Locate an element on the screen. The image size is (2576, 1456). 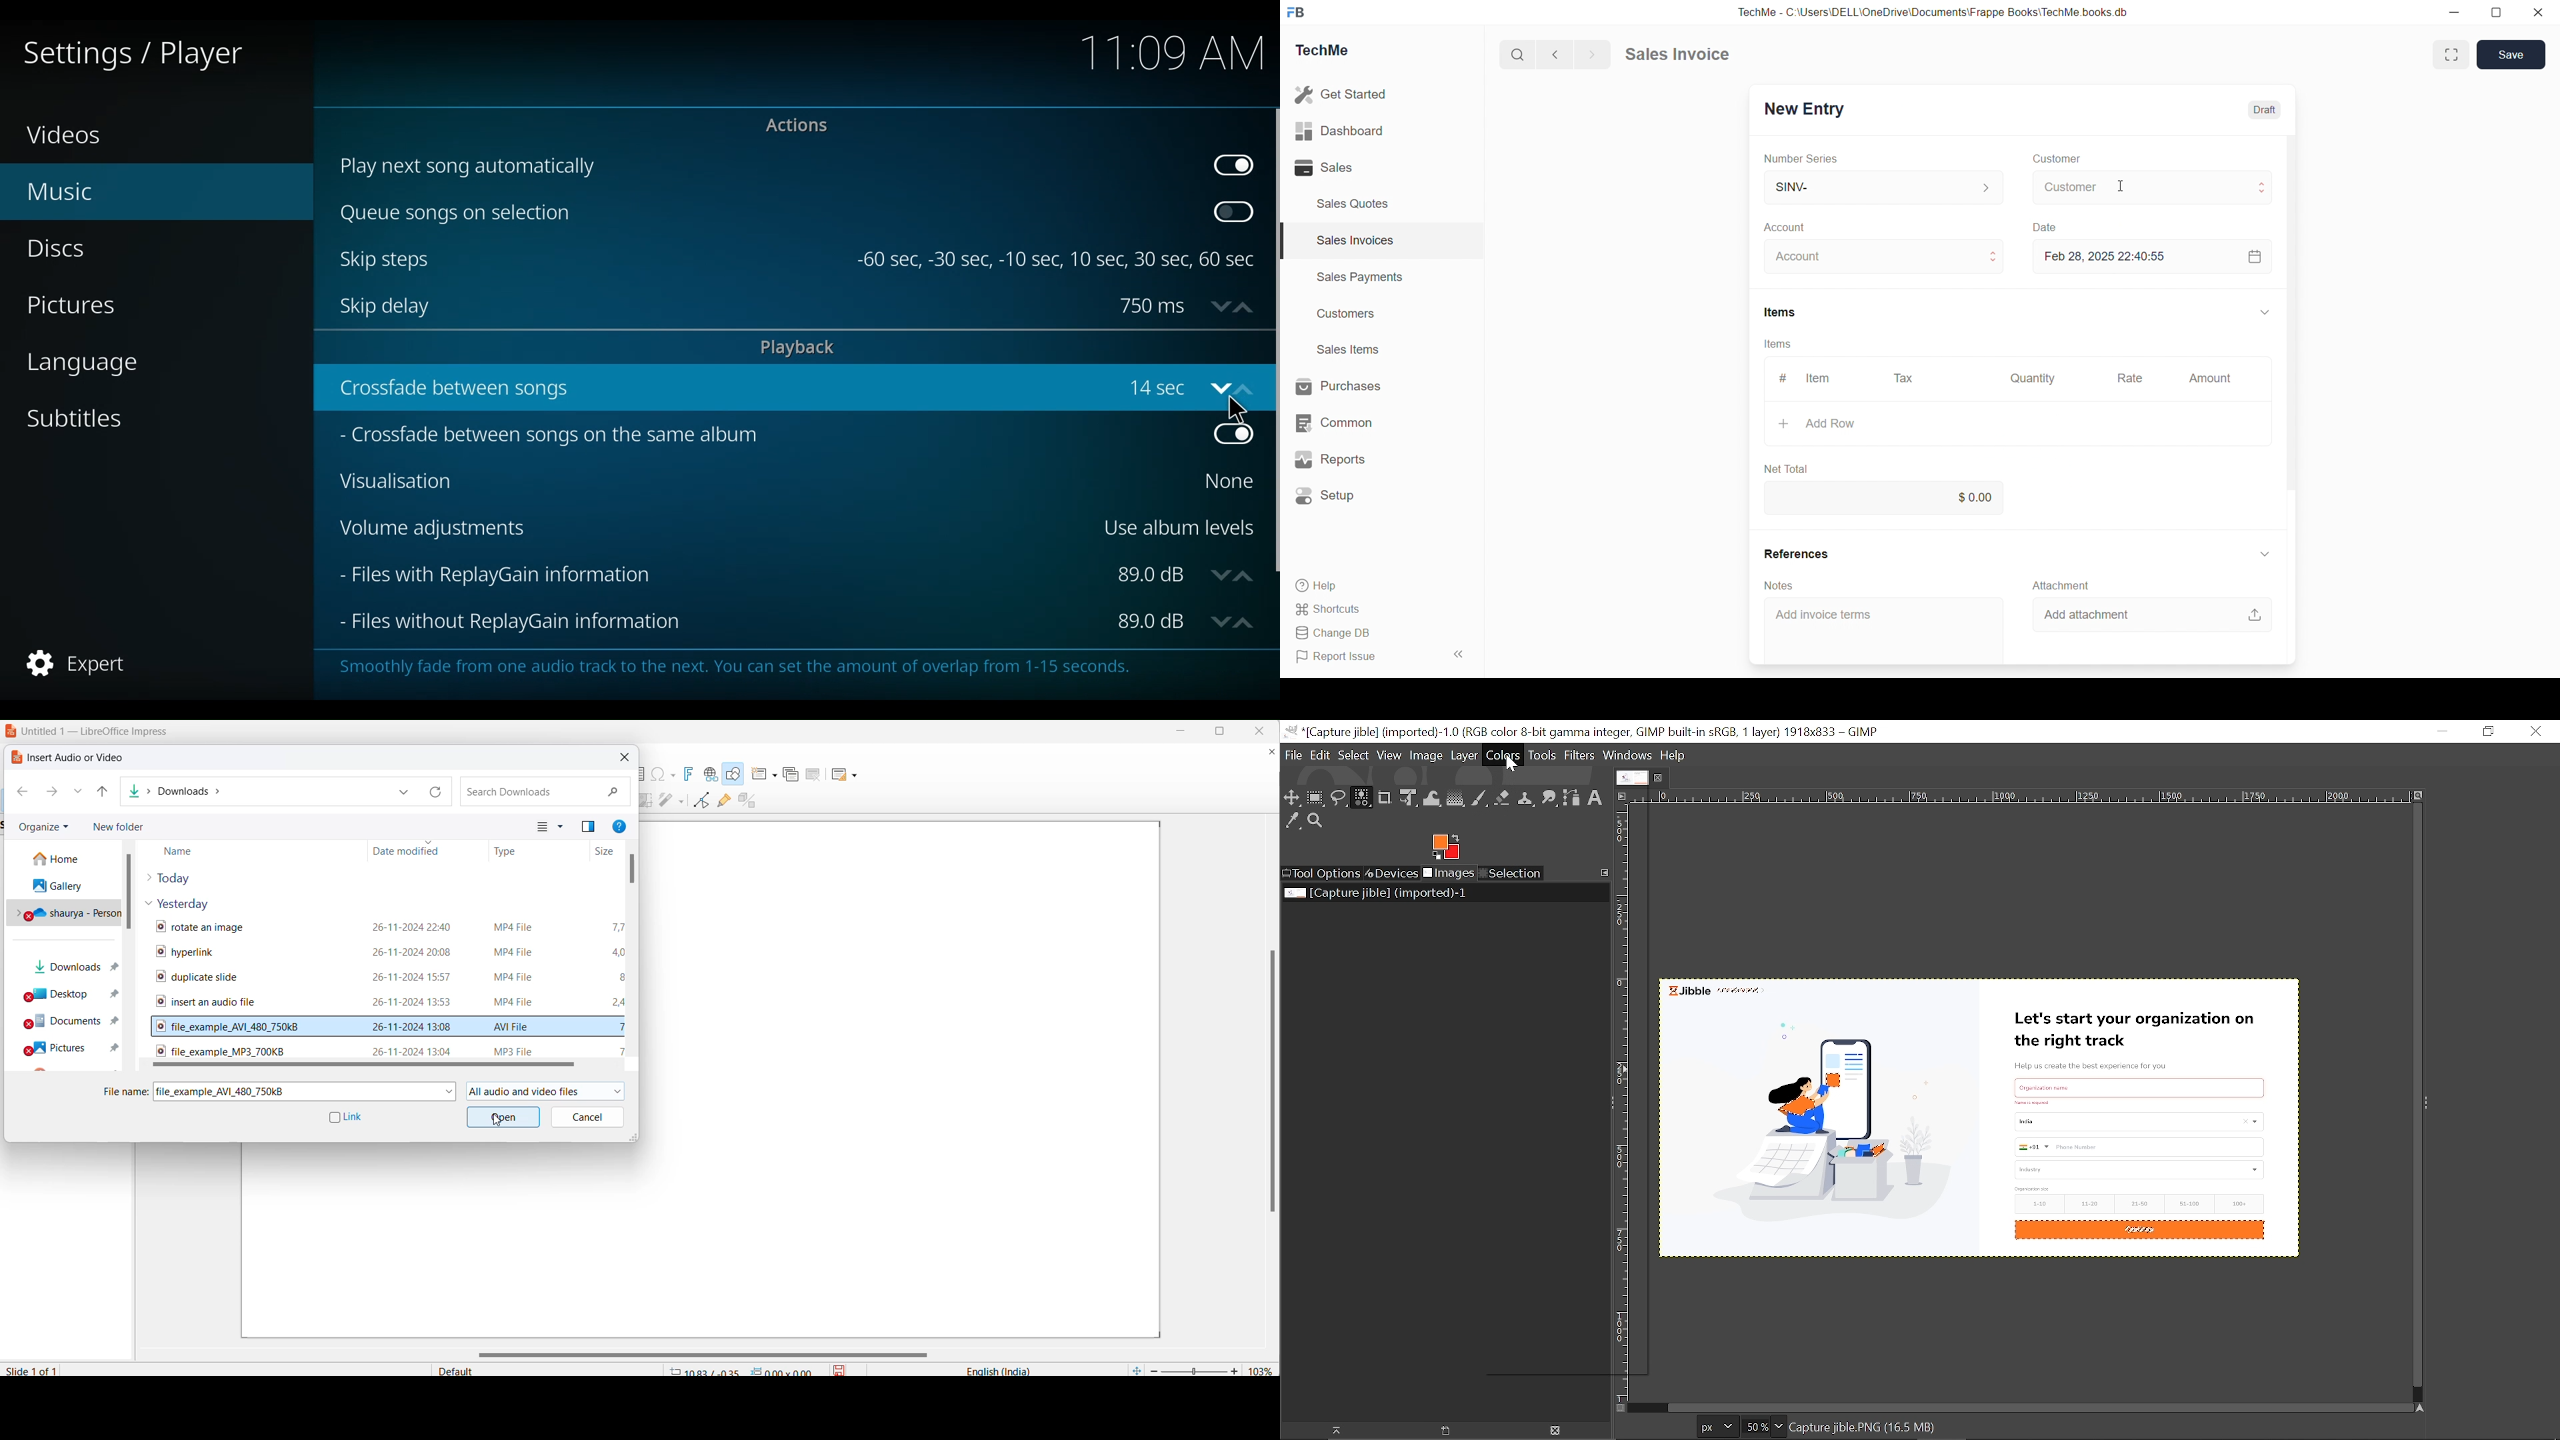
# is located at coordinates (1783, 379).